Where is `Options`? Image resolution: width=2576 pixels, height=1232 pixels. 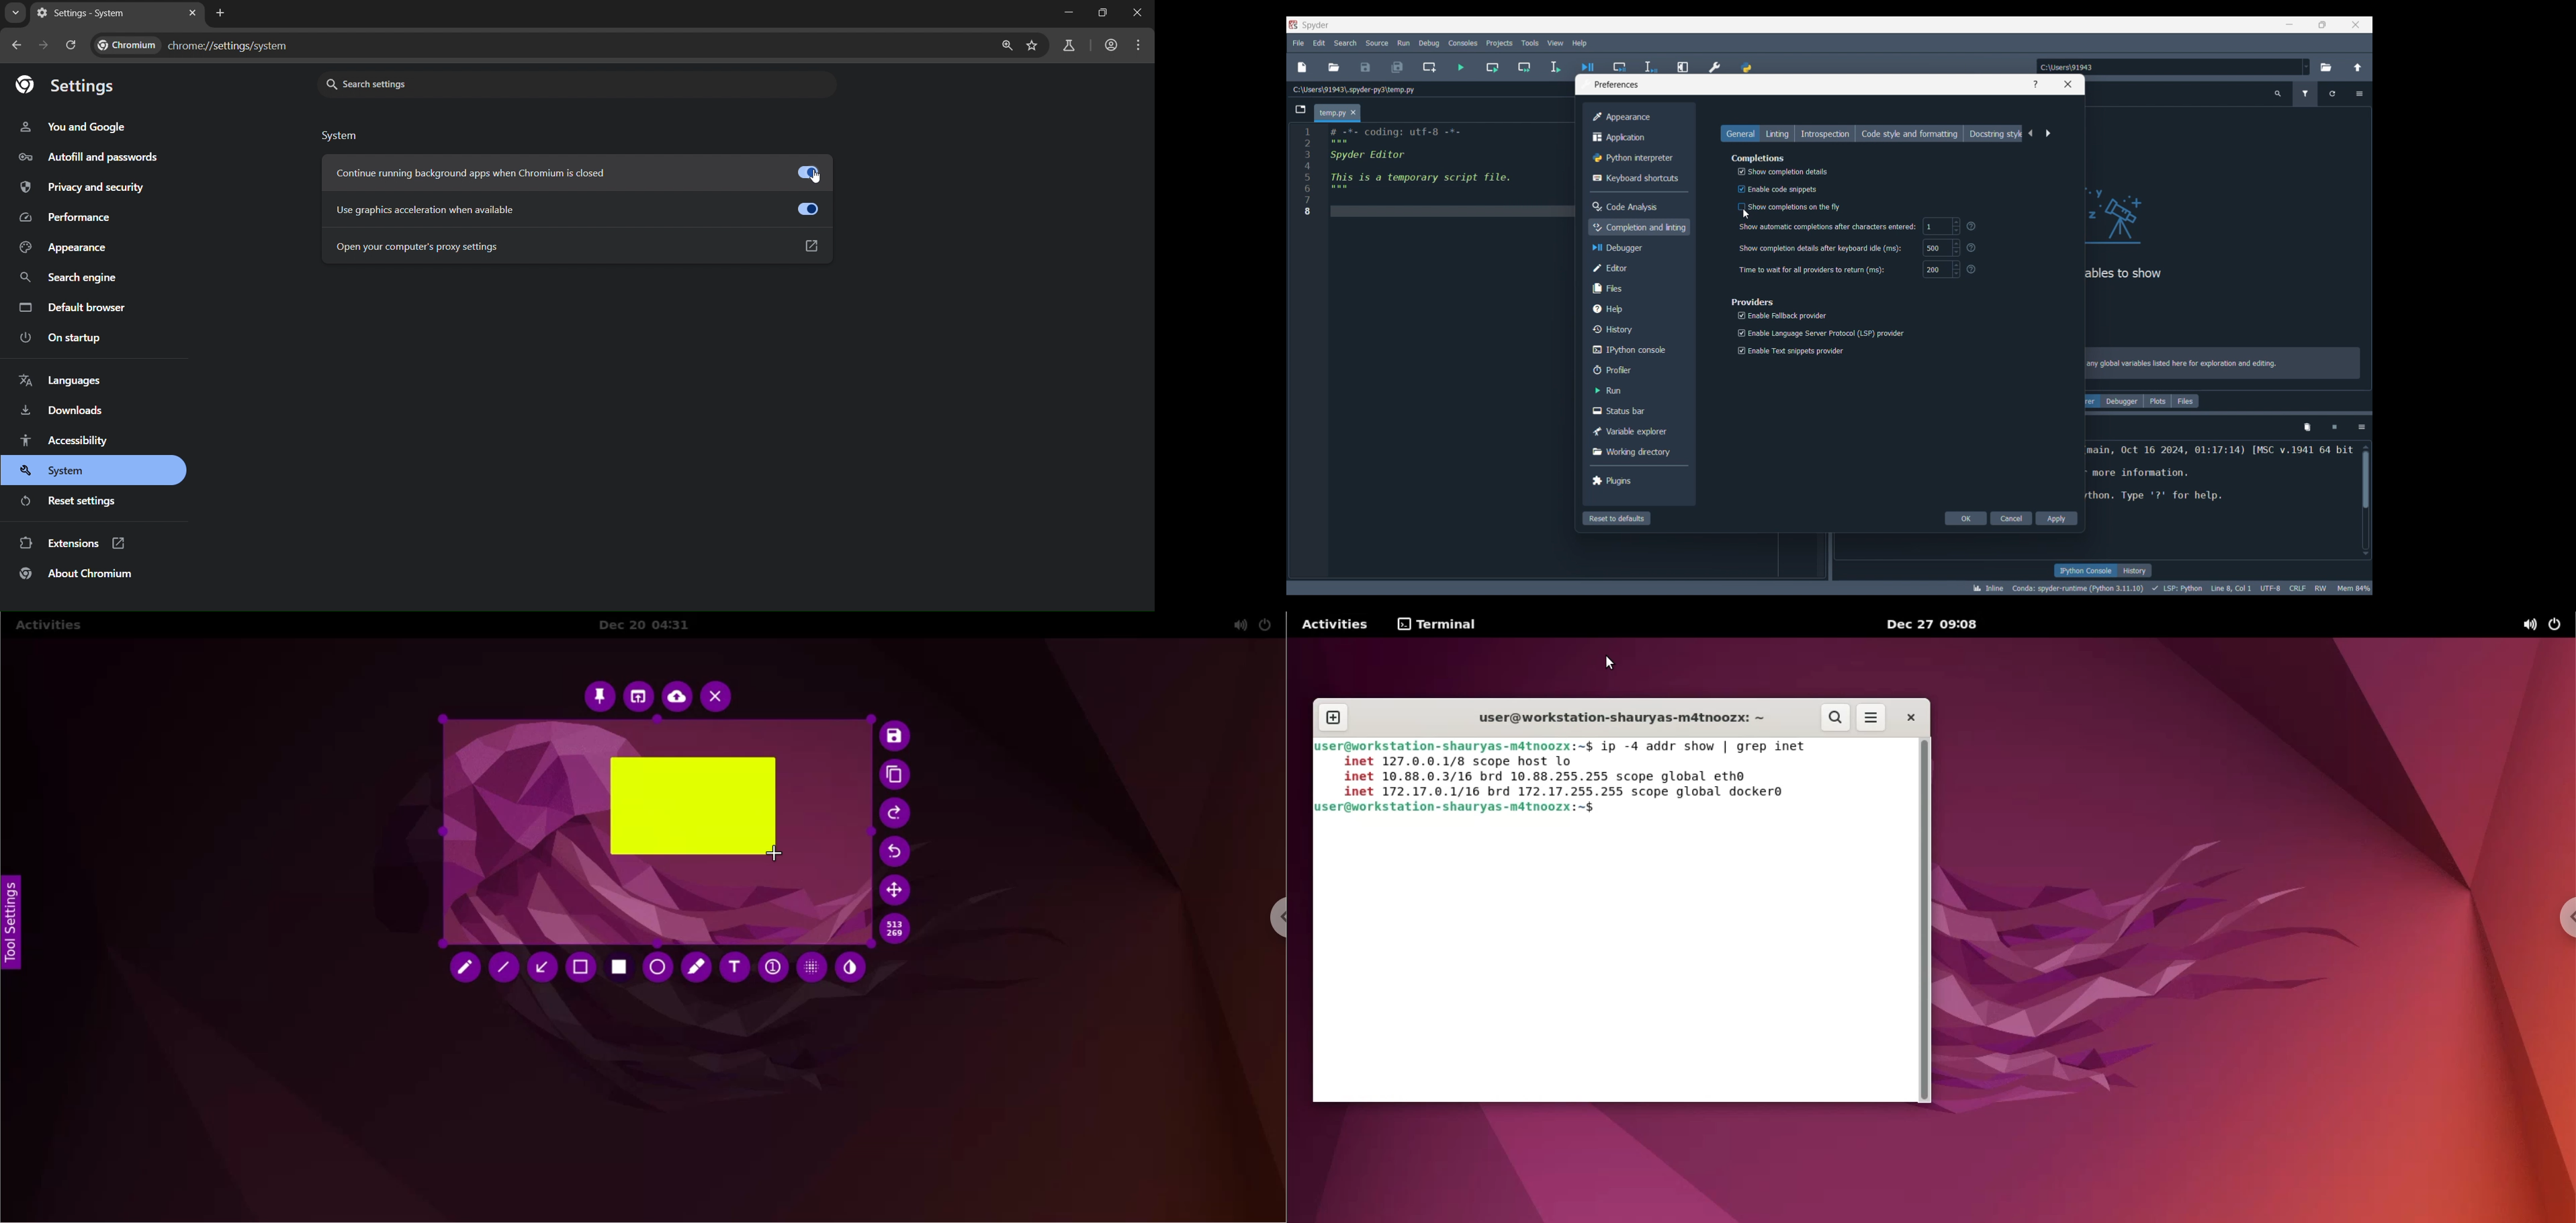
Options is located at coordinates (2362, 427).